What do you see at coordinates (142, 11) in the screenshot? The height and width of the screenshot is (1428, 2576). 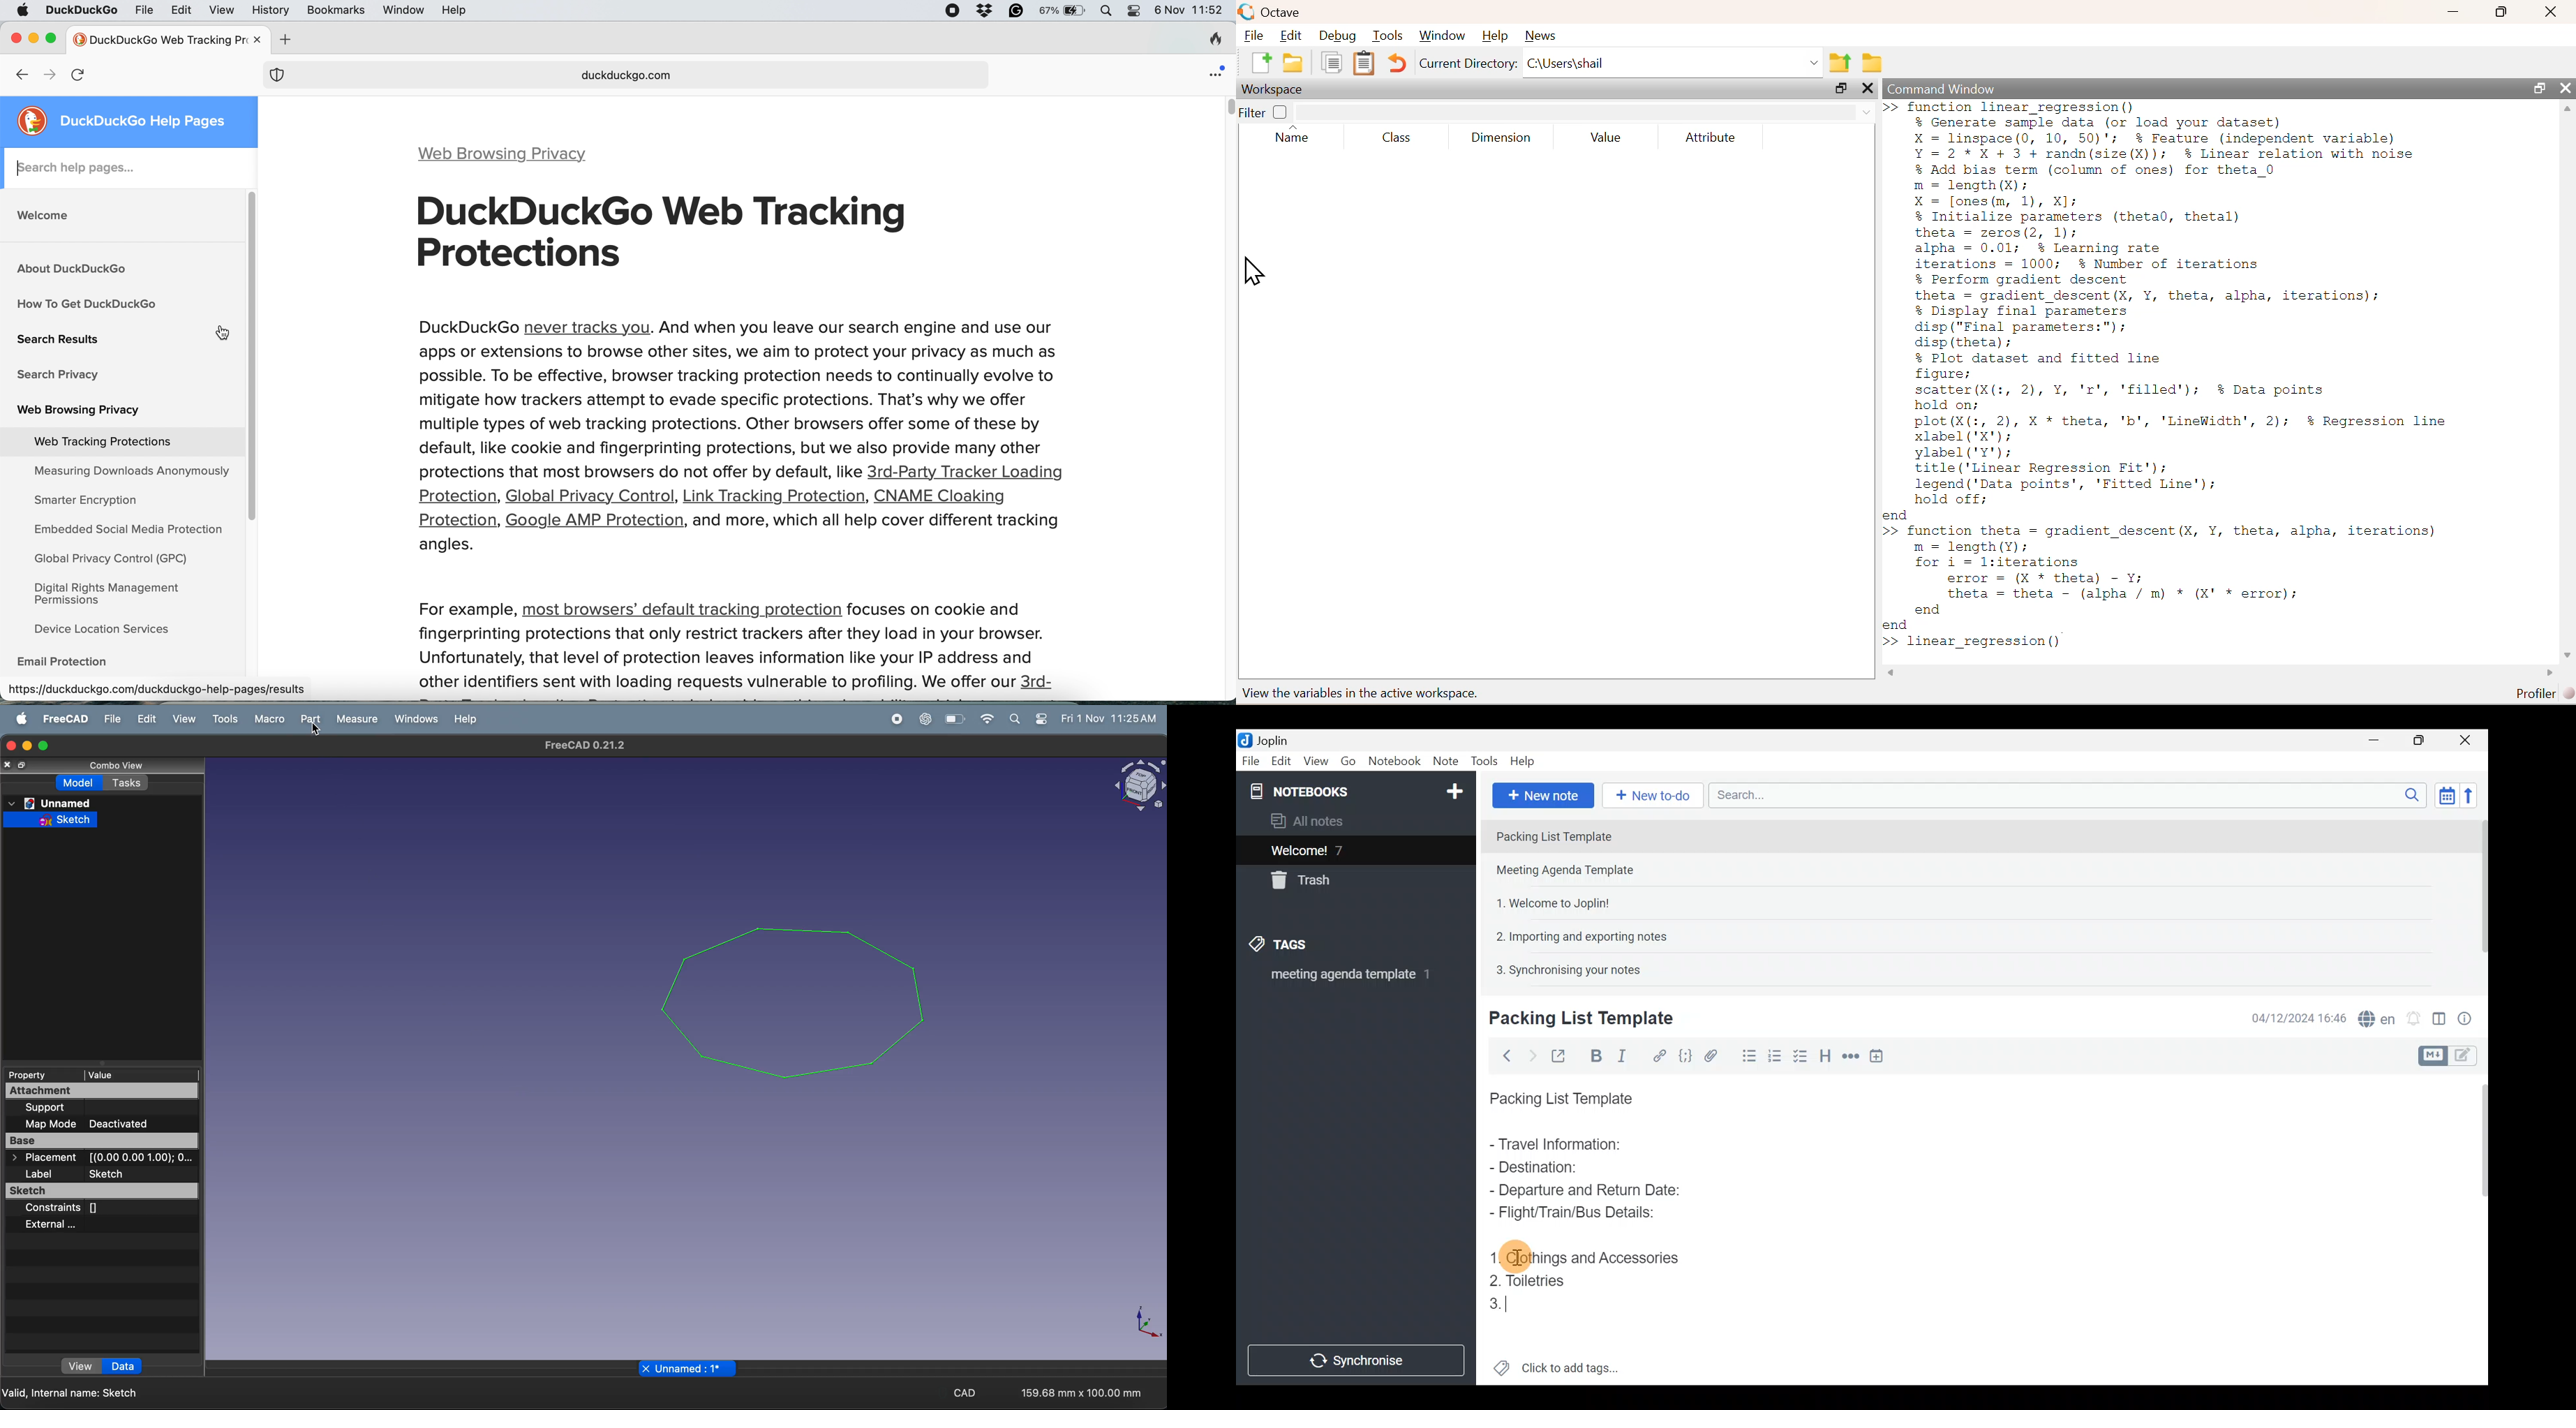 I see `file` at bounding box center [142, 11].